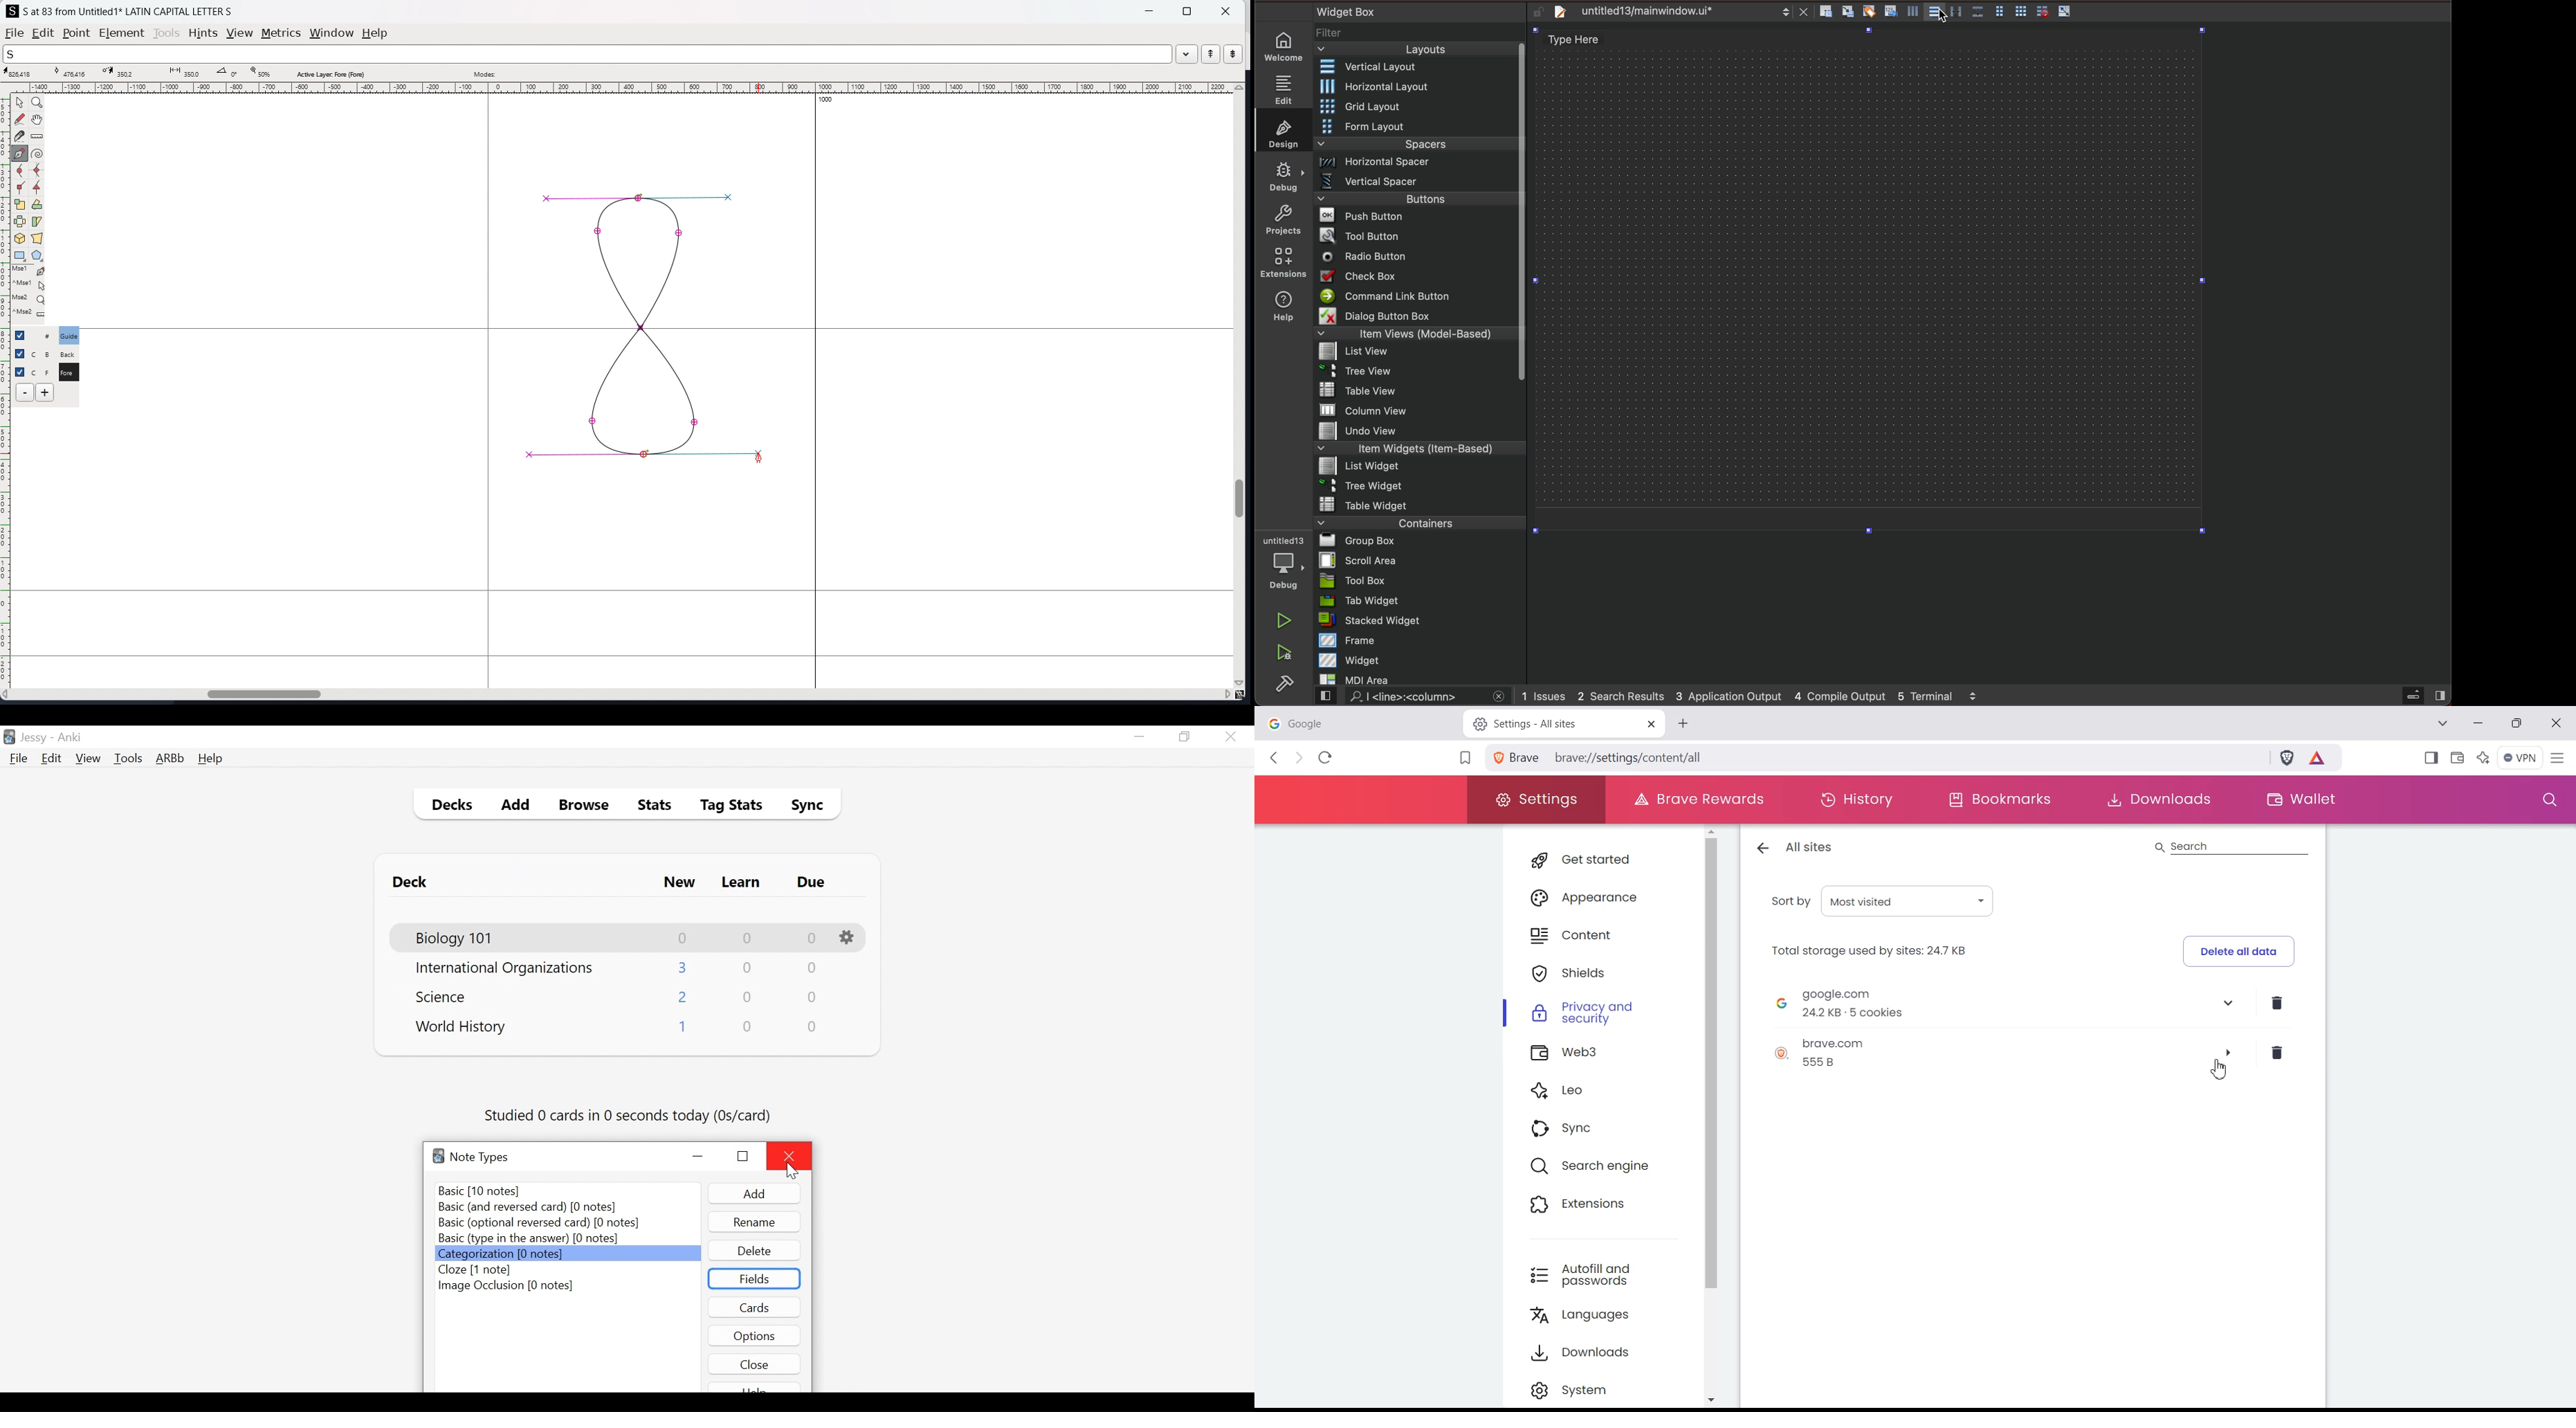 This screenshot has height=1428, width=2576. I want to click on View, so click(89, 758).